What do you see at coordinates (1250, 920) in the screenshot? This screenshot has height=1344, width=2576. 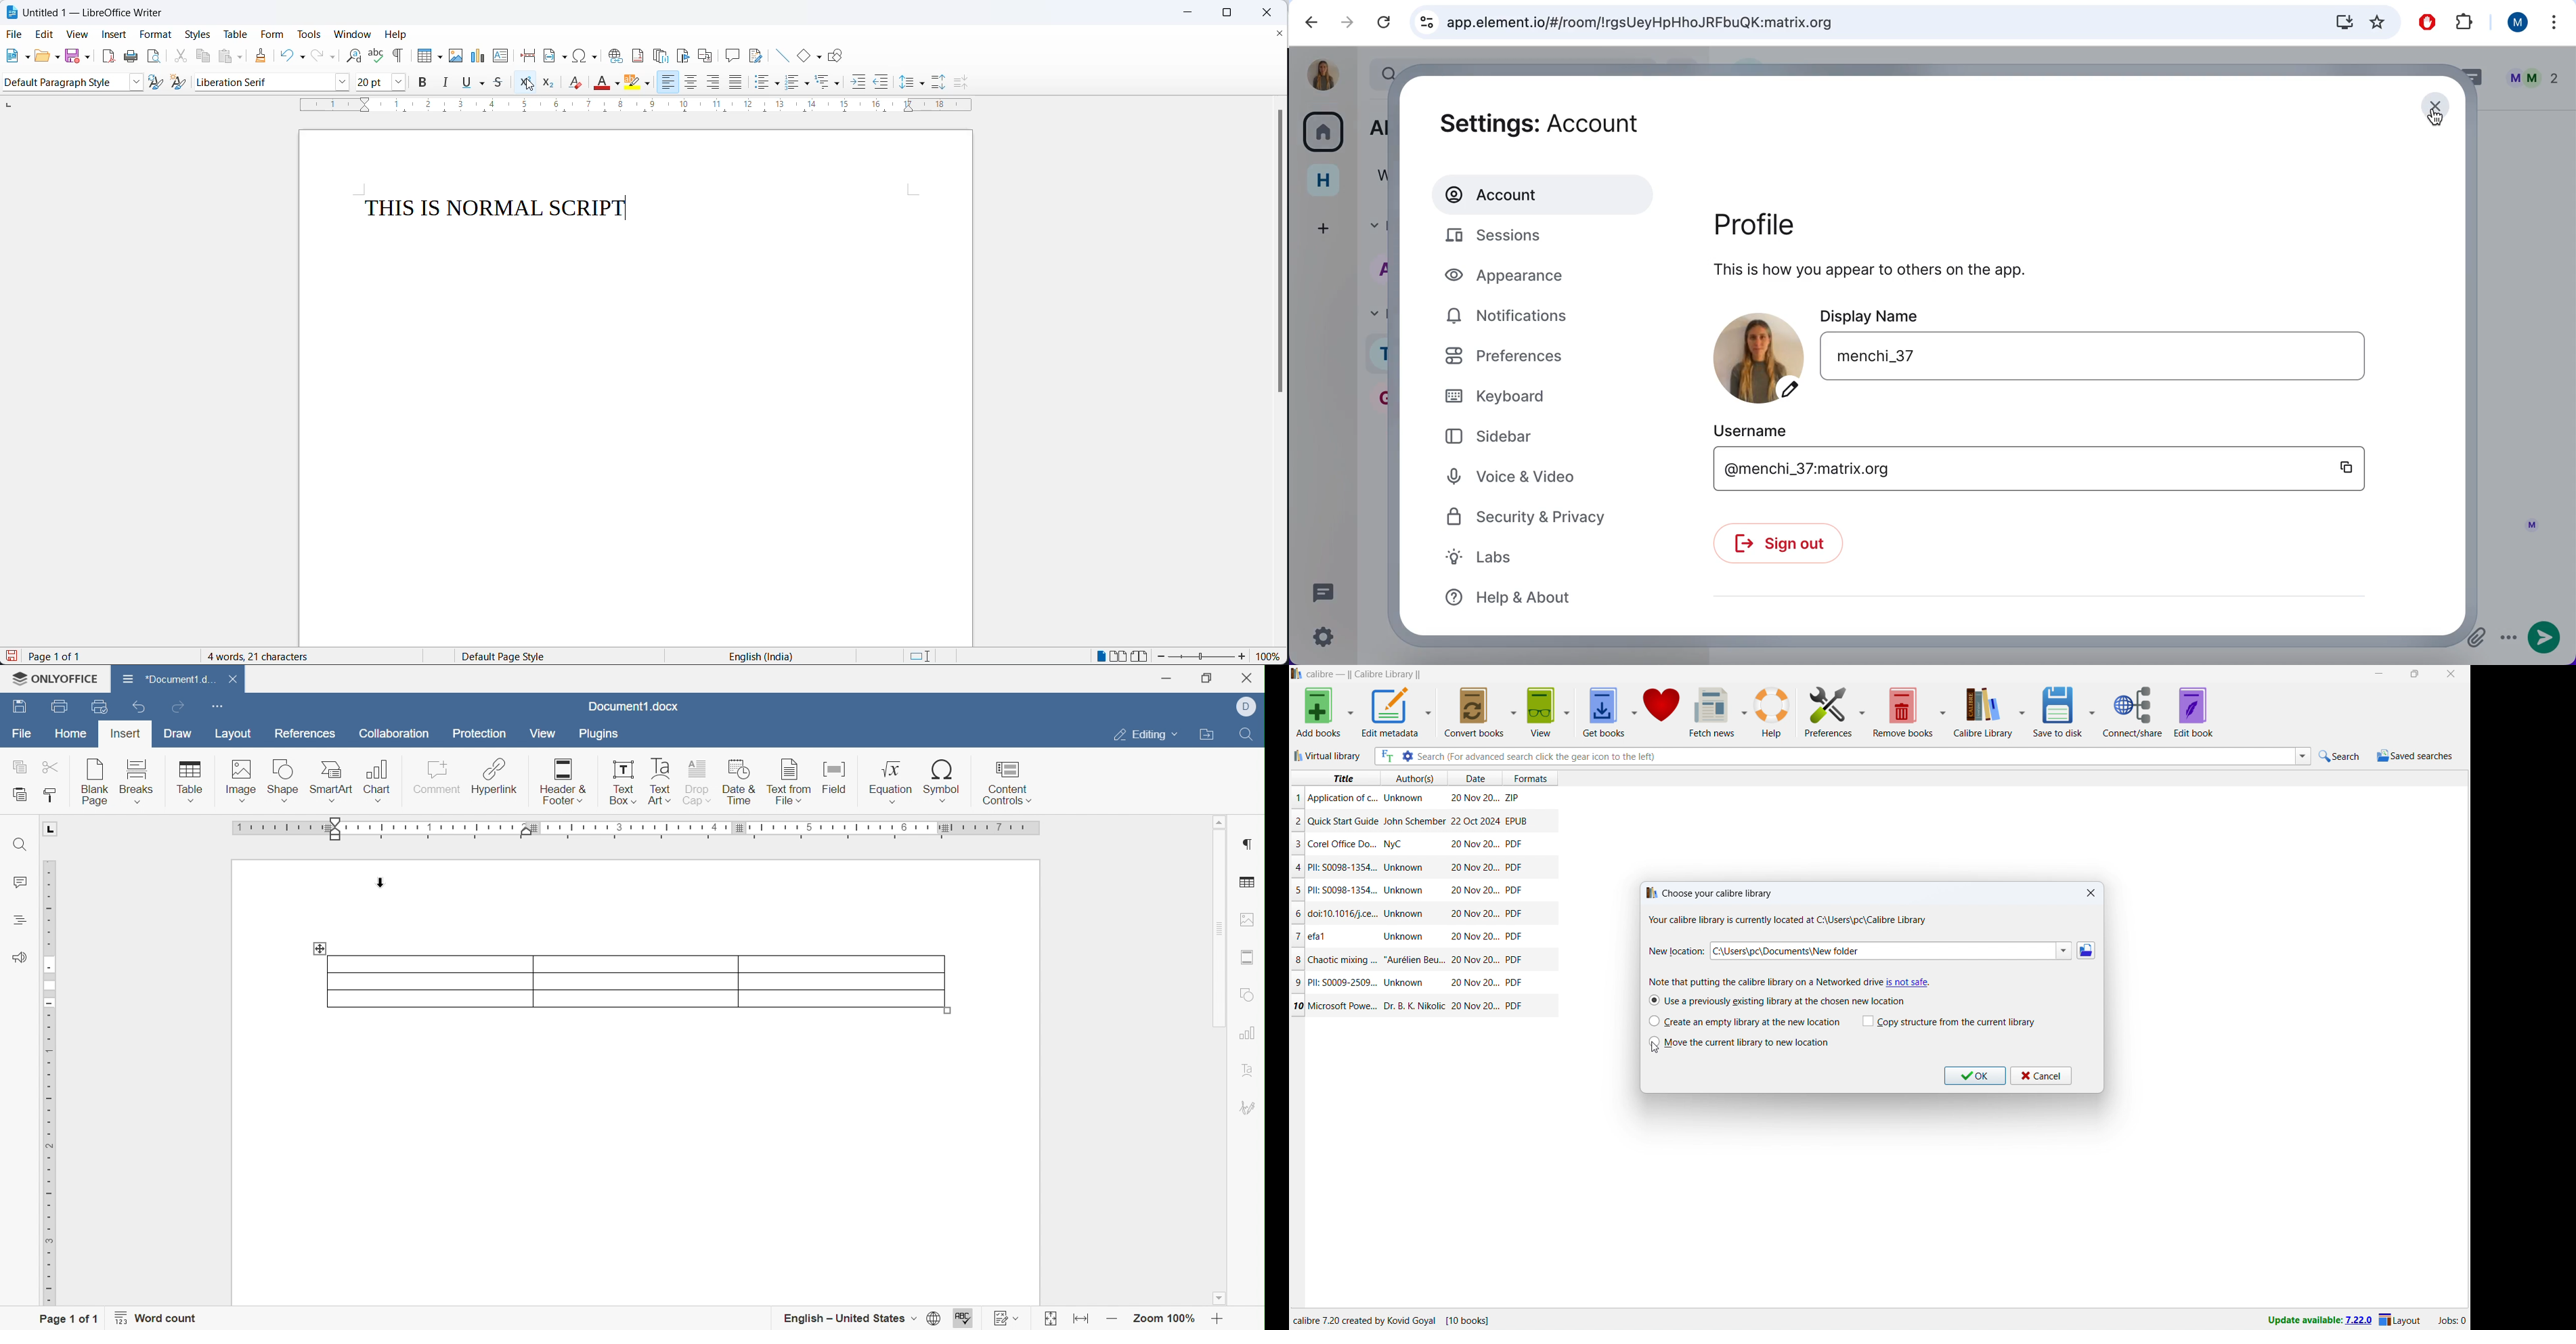 I see `Image settings` at bounding box center [1250, 920].